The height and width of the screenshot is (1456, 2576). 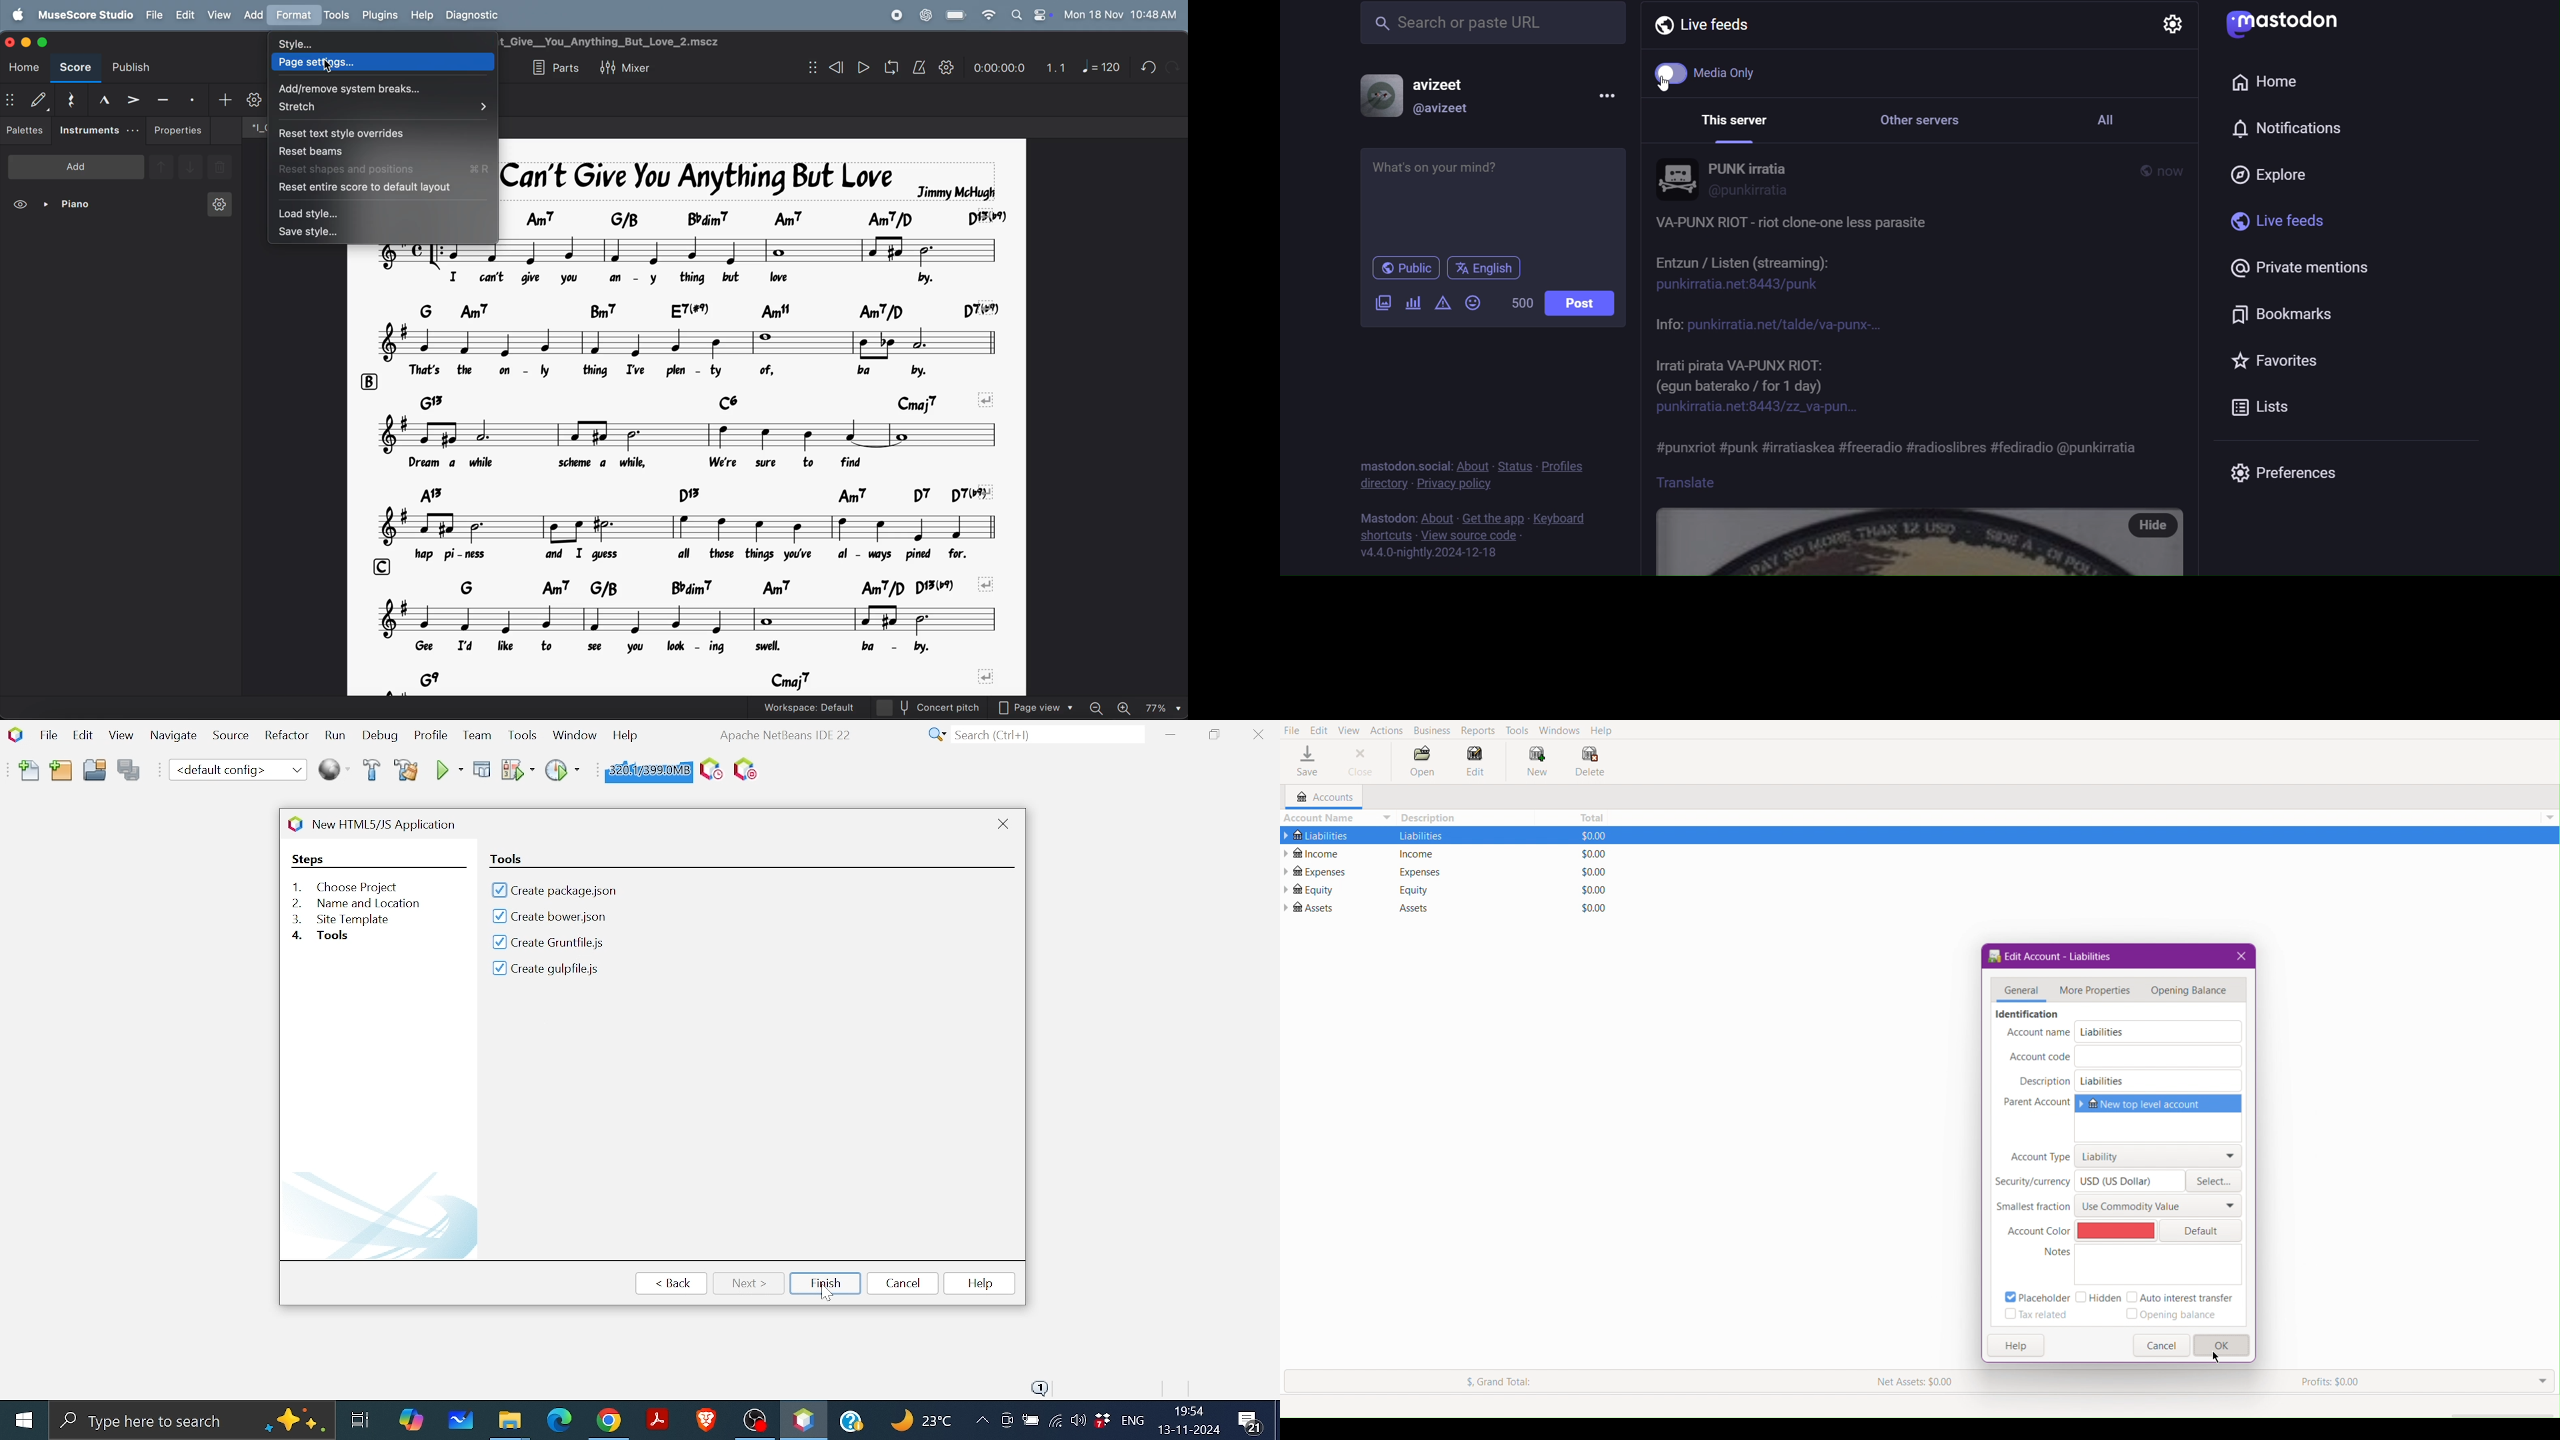 I want to click on Close, so click(x=1258, y=735).